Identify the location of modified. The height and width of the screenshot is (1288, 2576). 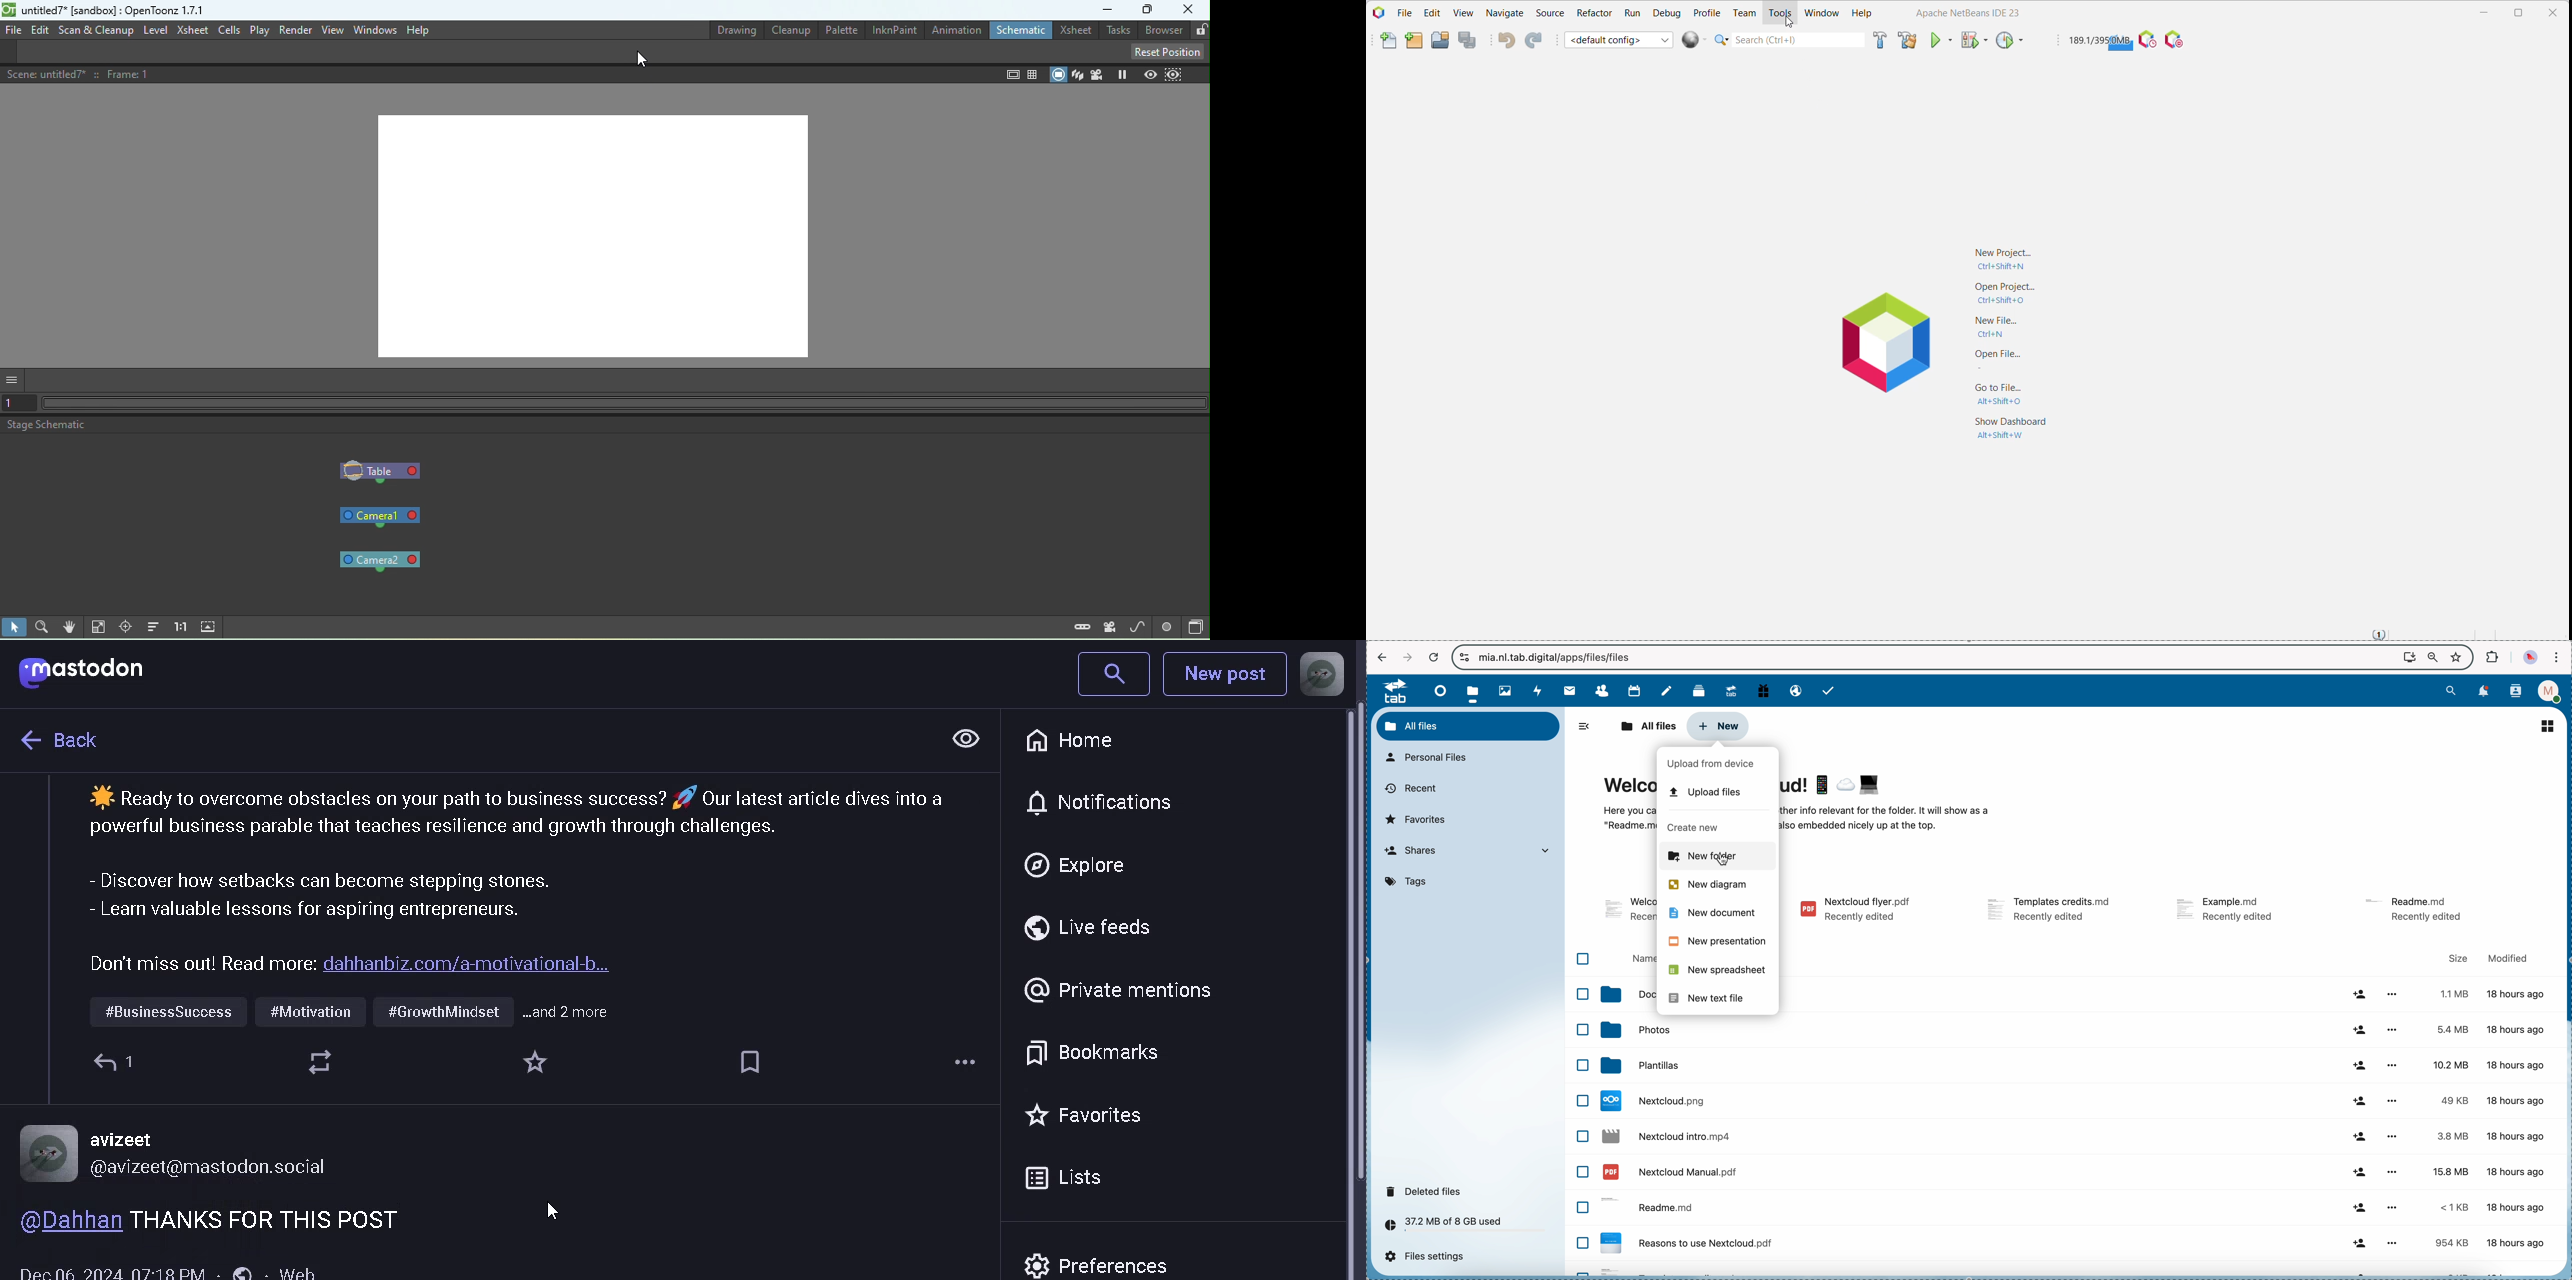
(2507, 959).